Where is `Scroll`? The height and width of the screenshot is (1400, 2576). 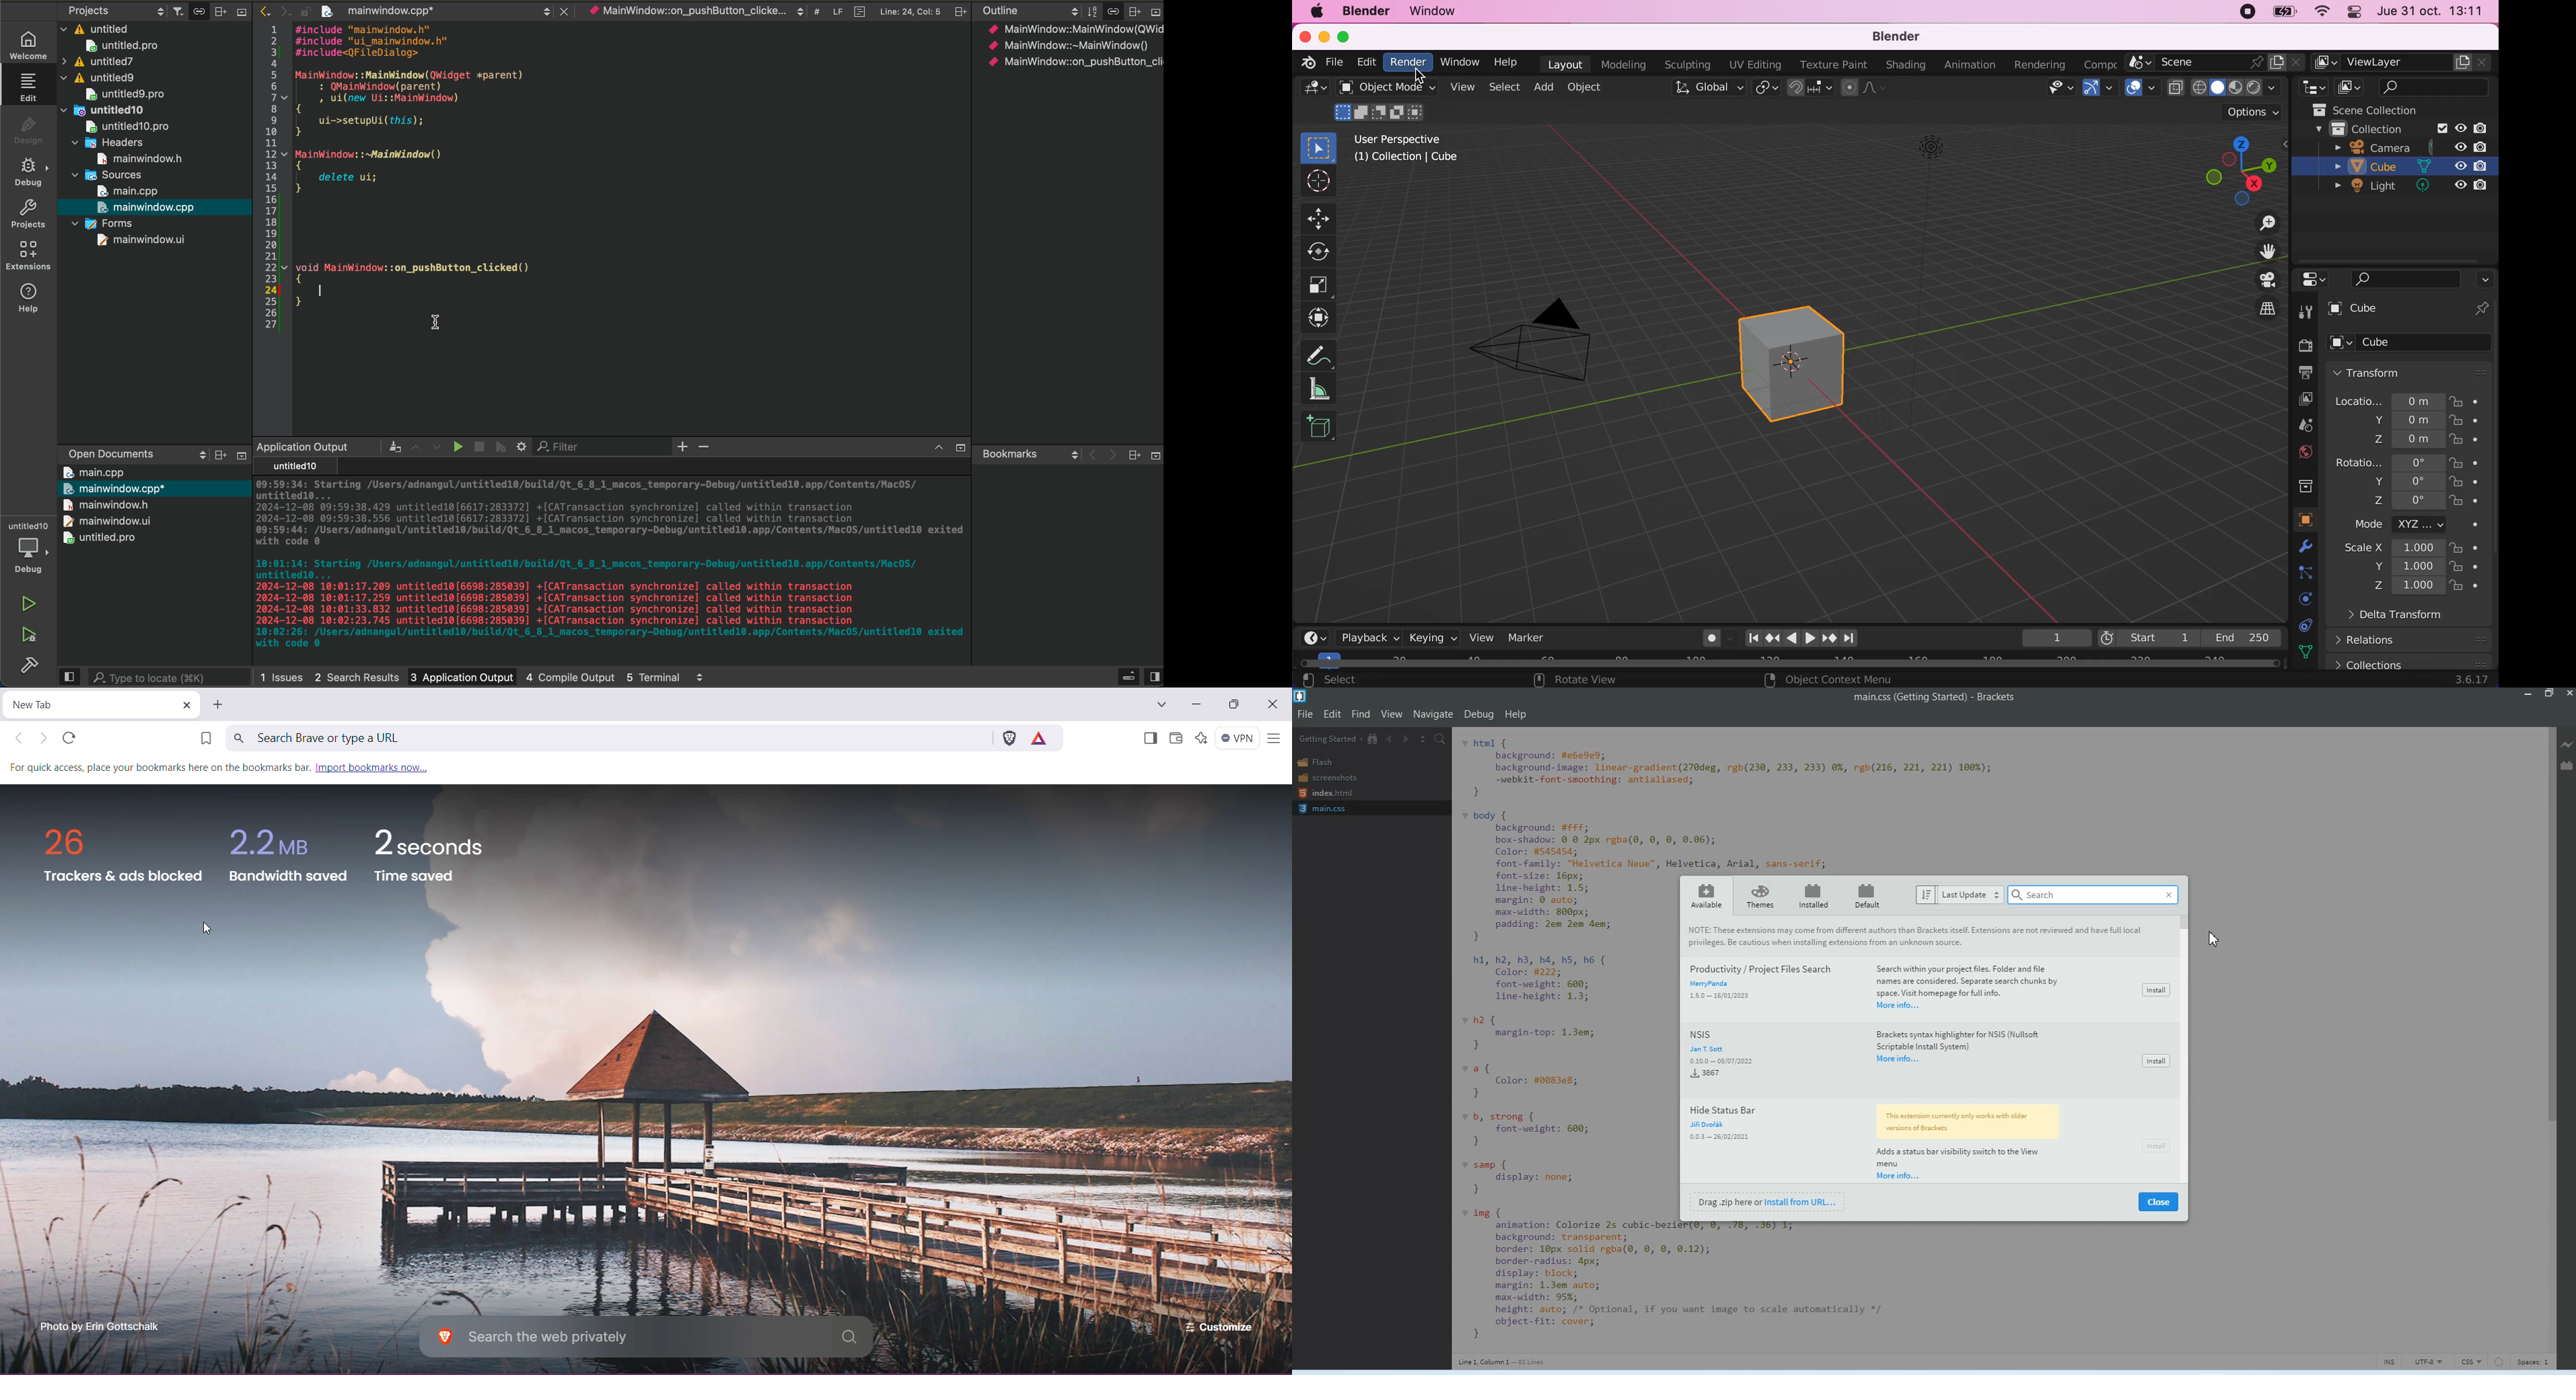 Scroll is located at coordinates (799, 11).